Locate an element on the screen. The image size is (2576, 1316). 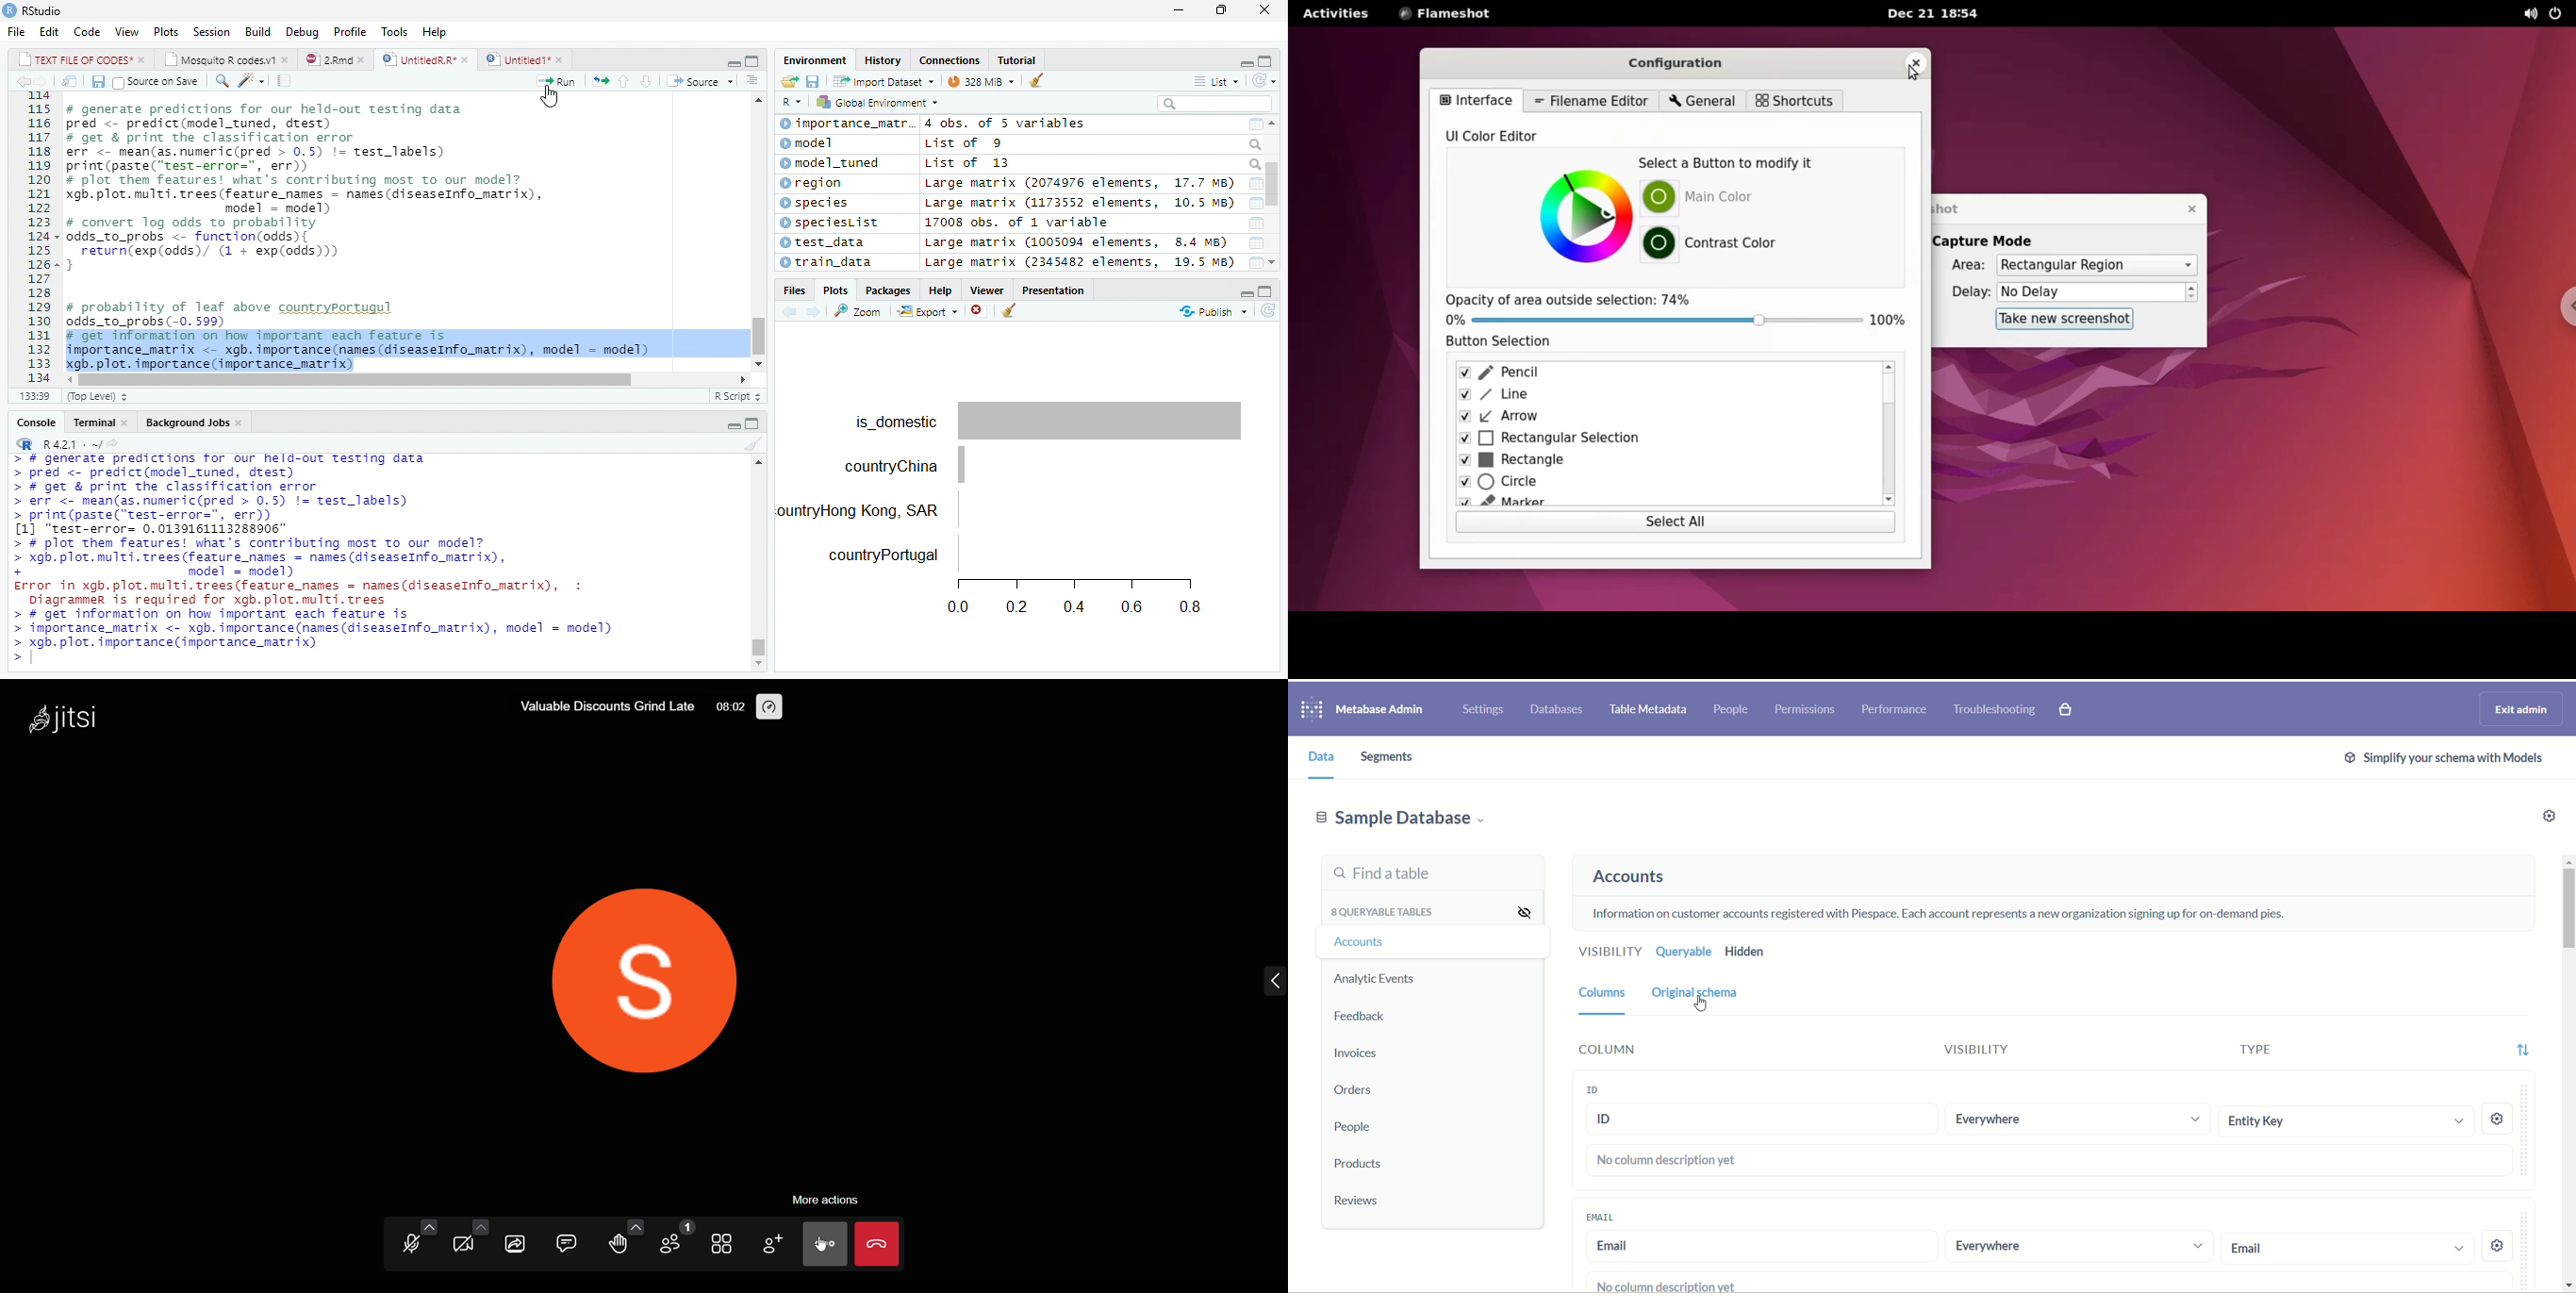
TEXT FILE OF CODES"  is located at coordinates (81, 59).